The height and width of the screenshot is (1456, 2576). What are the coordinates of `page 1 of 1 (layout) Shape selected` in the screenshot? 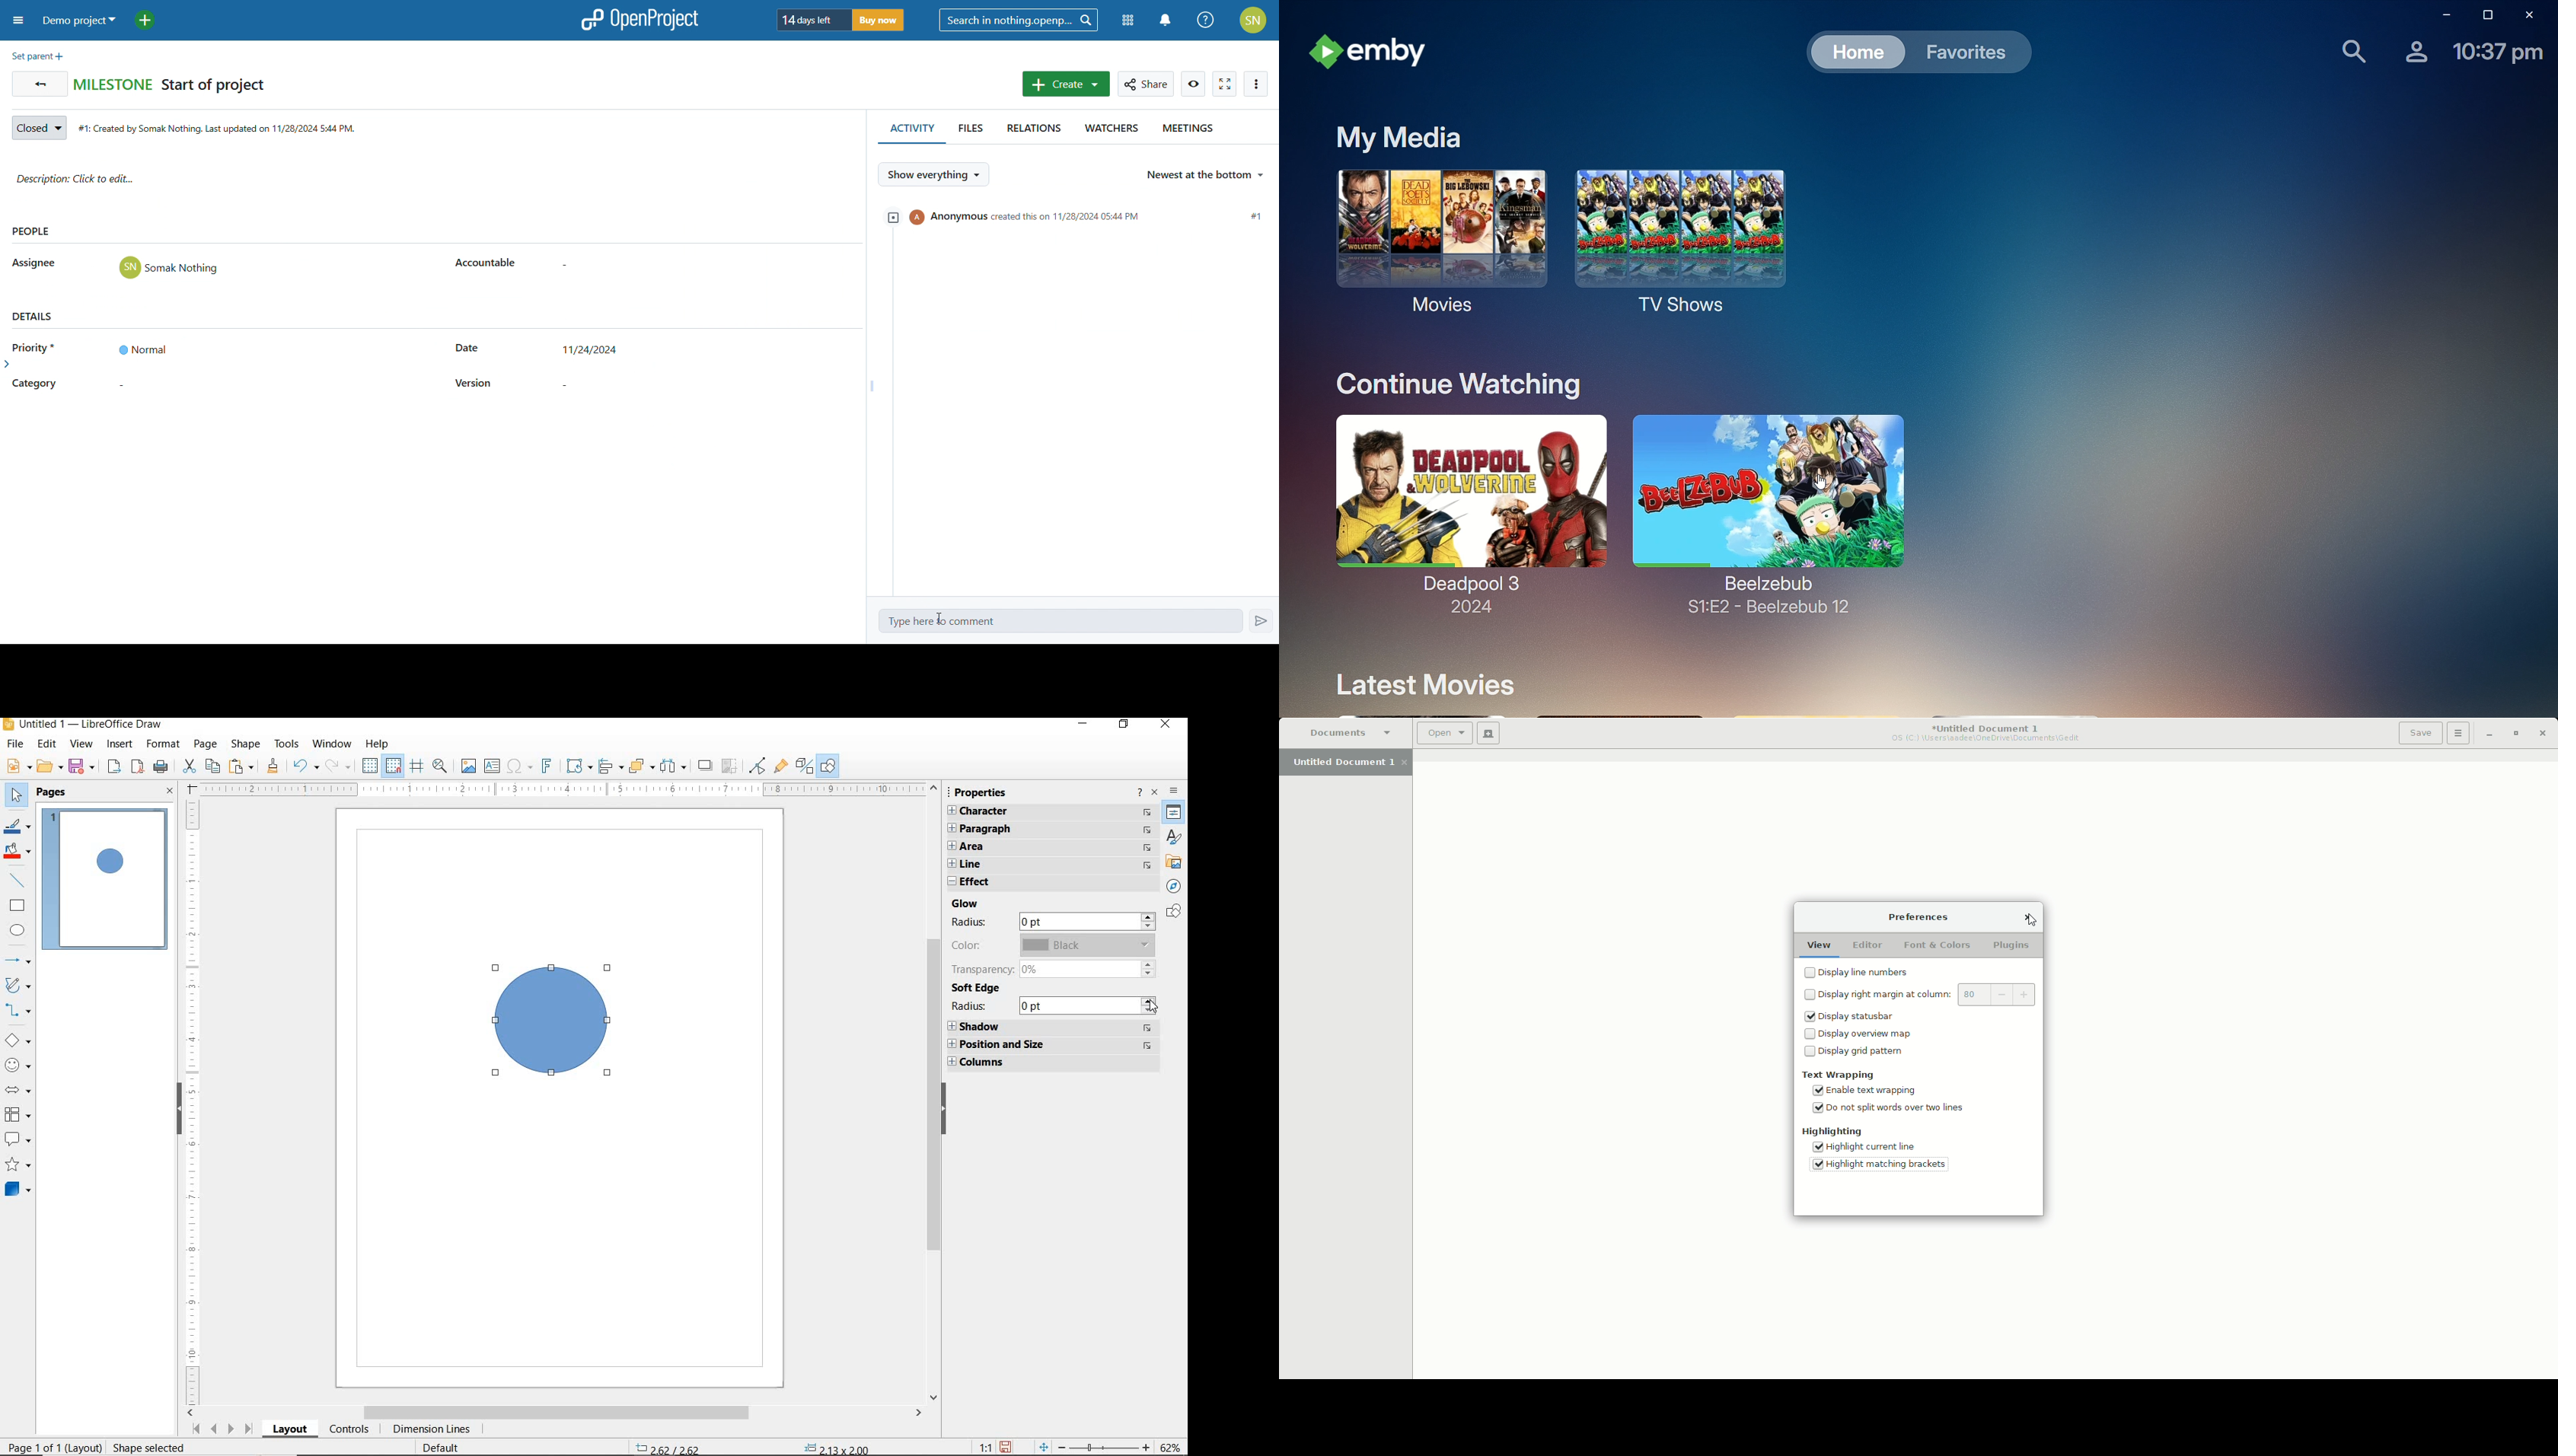 It's located at (100, 1448).